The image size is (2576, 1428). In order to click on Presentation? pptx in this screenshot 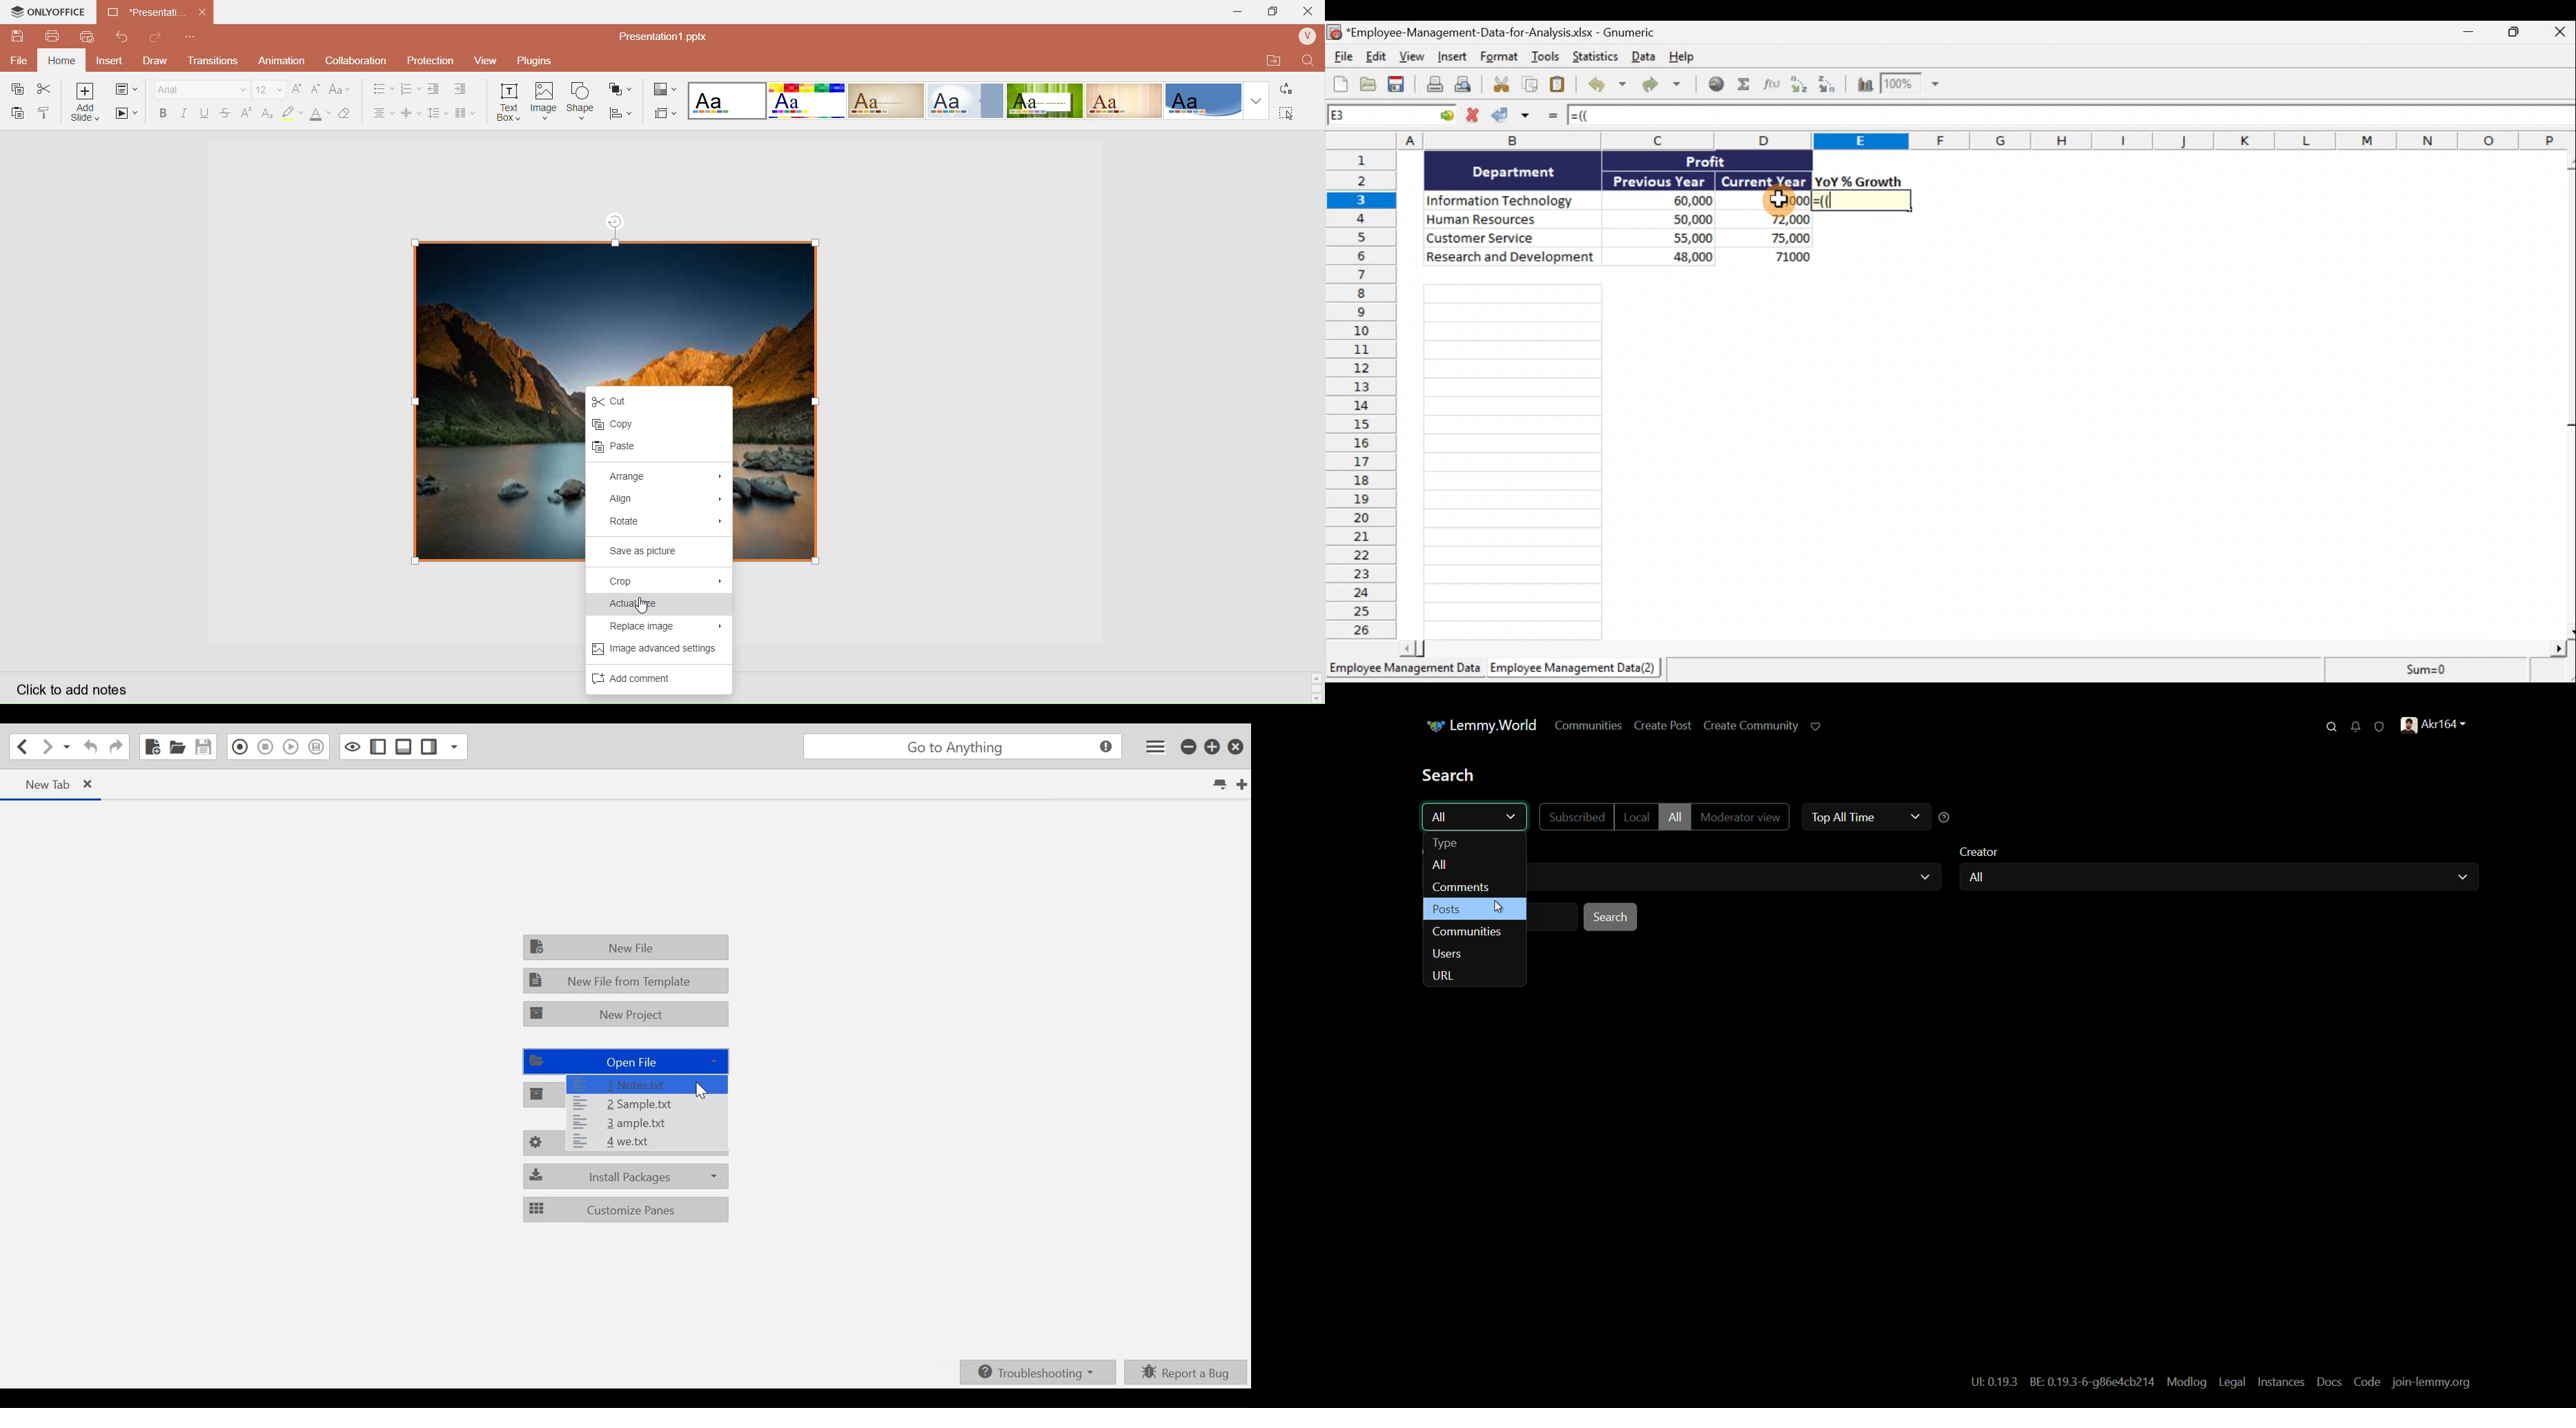, I will do `click(662, 36)`.